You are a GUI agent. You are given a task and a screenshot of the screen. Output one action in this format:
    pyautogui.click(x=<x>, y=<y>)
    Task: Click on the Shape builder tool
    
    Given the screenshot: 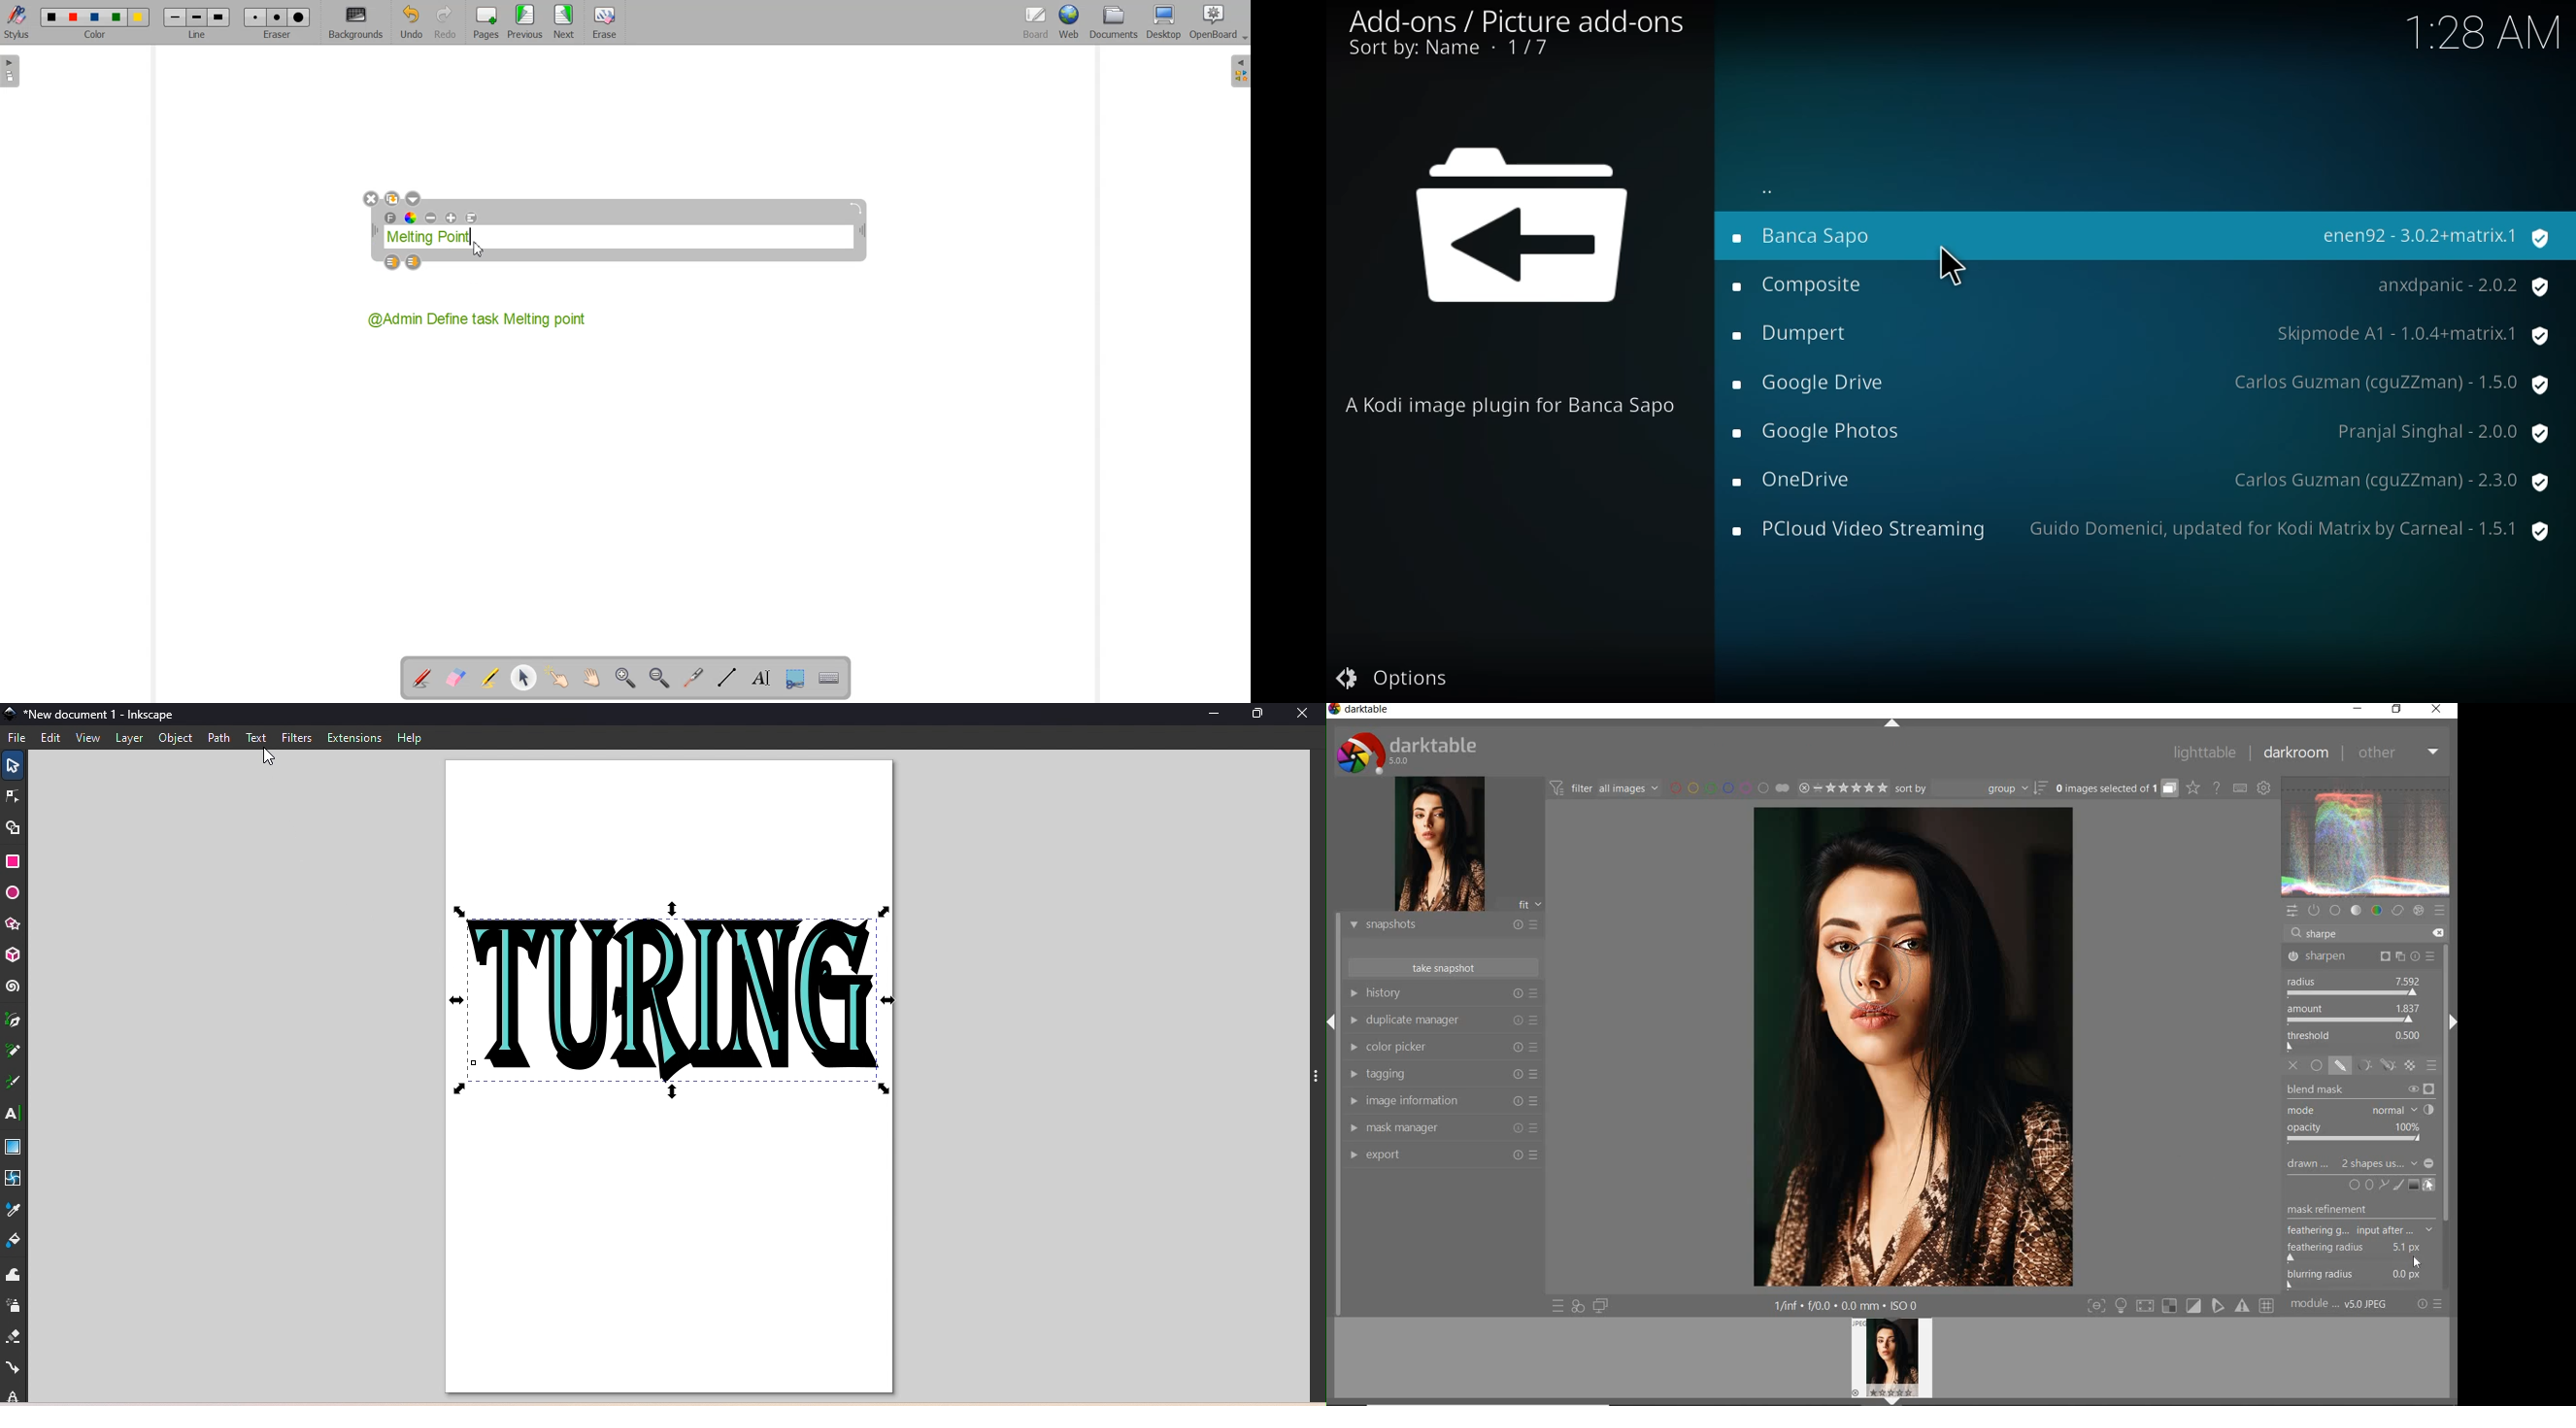 What is the action you would take?
    pyautogui.click(x=18, y=827)
    